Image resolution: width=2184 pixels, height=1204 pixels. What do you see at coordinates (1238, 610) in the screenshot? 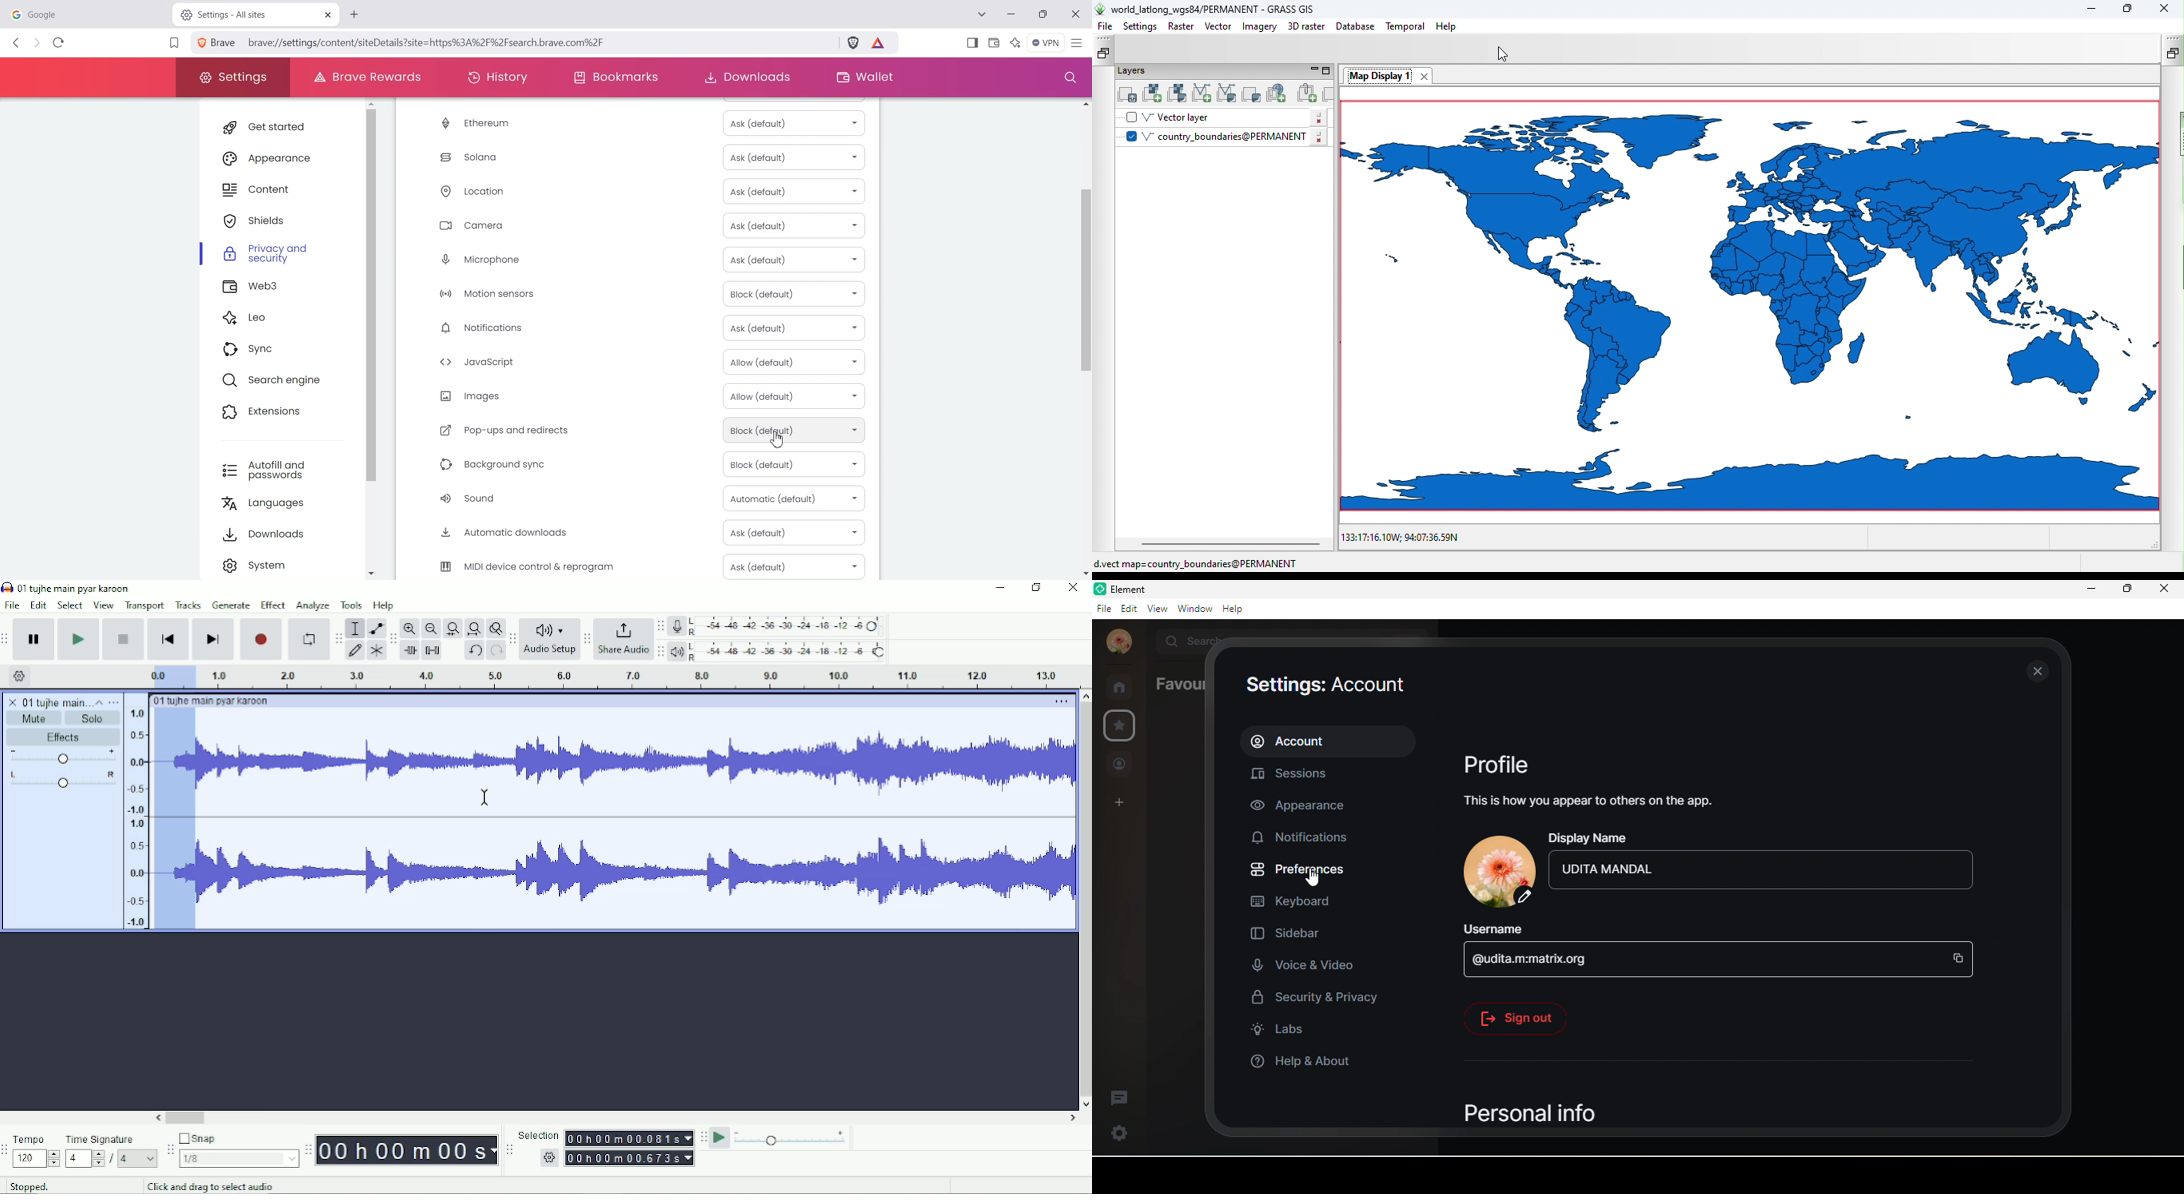
I see `help` at bounding box center [1238, 610].